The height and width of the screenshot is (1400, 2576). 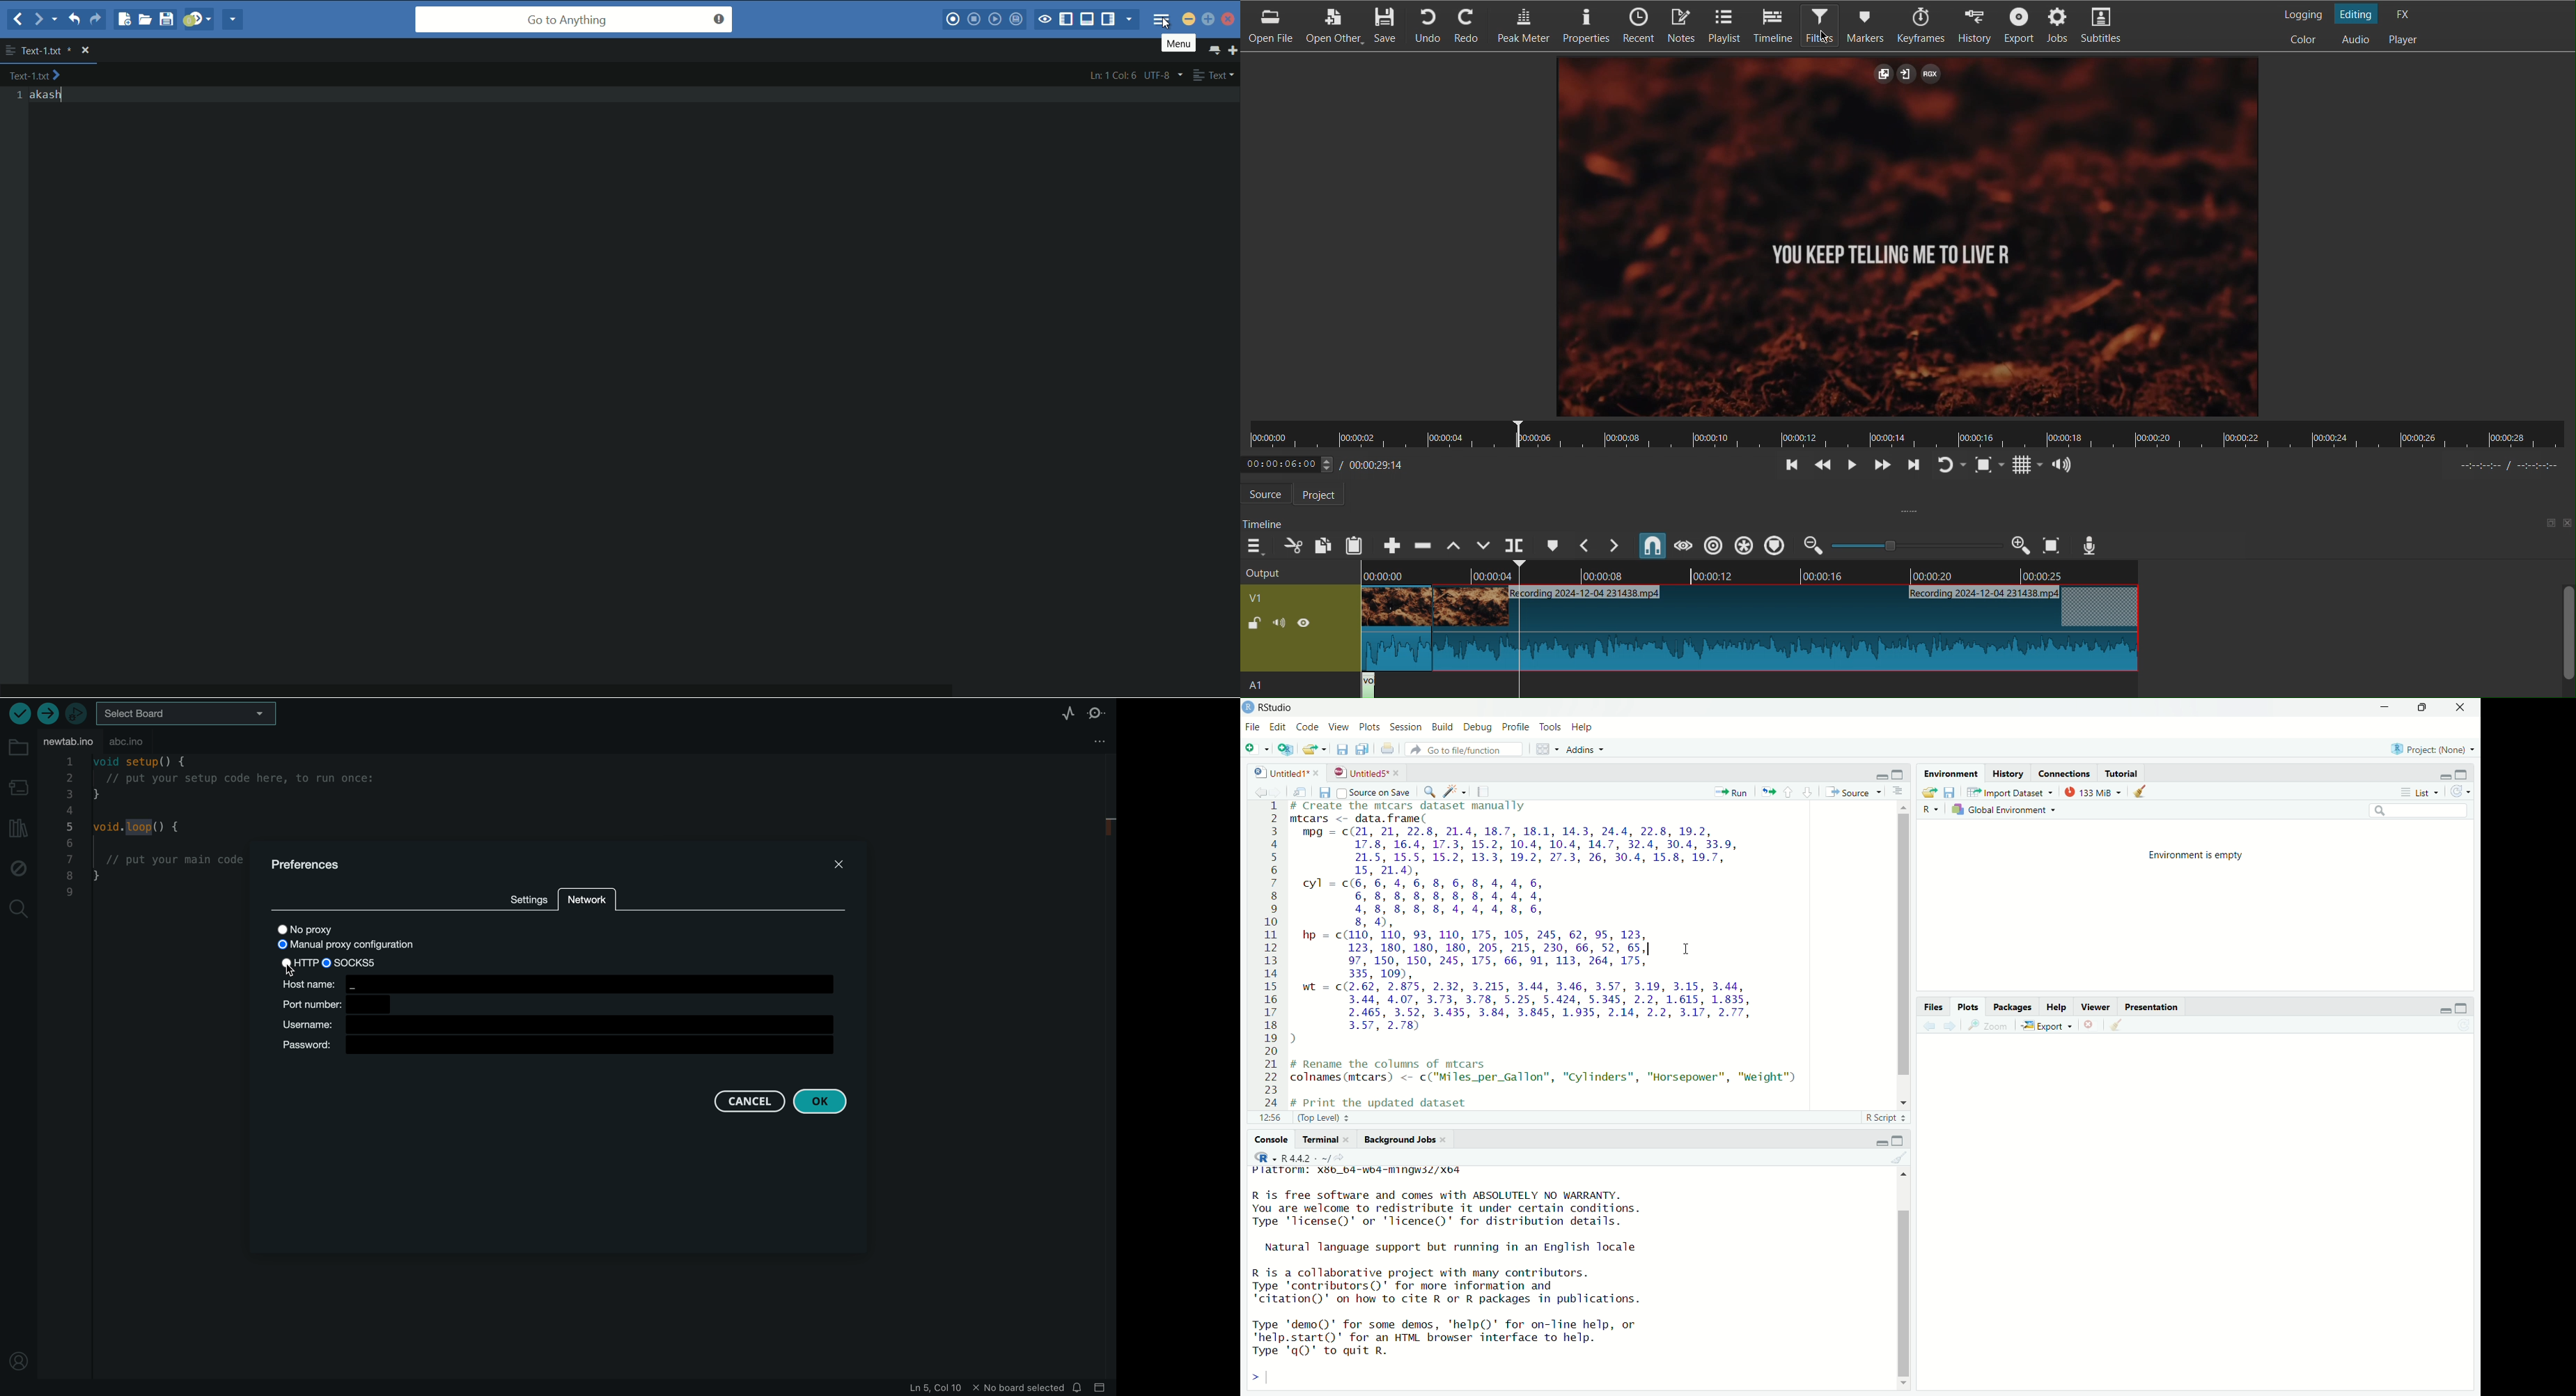 What do you see at coordinates (1950, 775) in the screenshot?
I see `Environment` at bounding box center [1950, 775].